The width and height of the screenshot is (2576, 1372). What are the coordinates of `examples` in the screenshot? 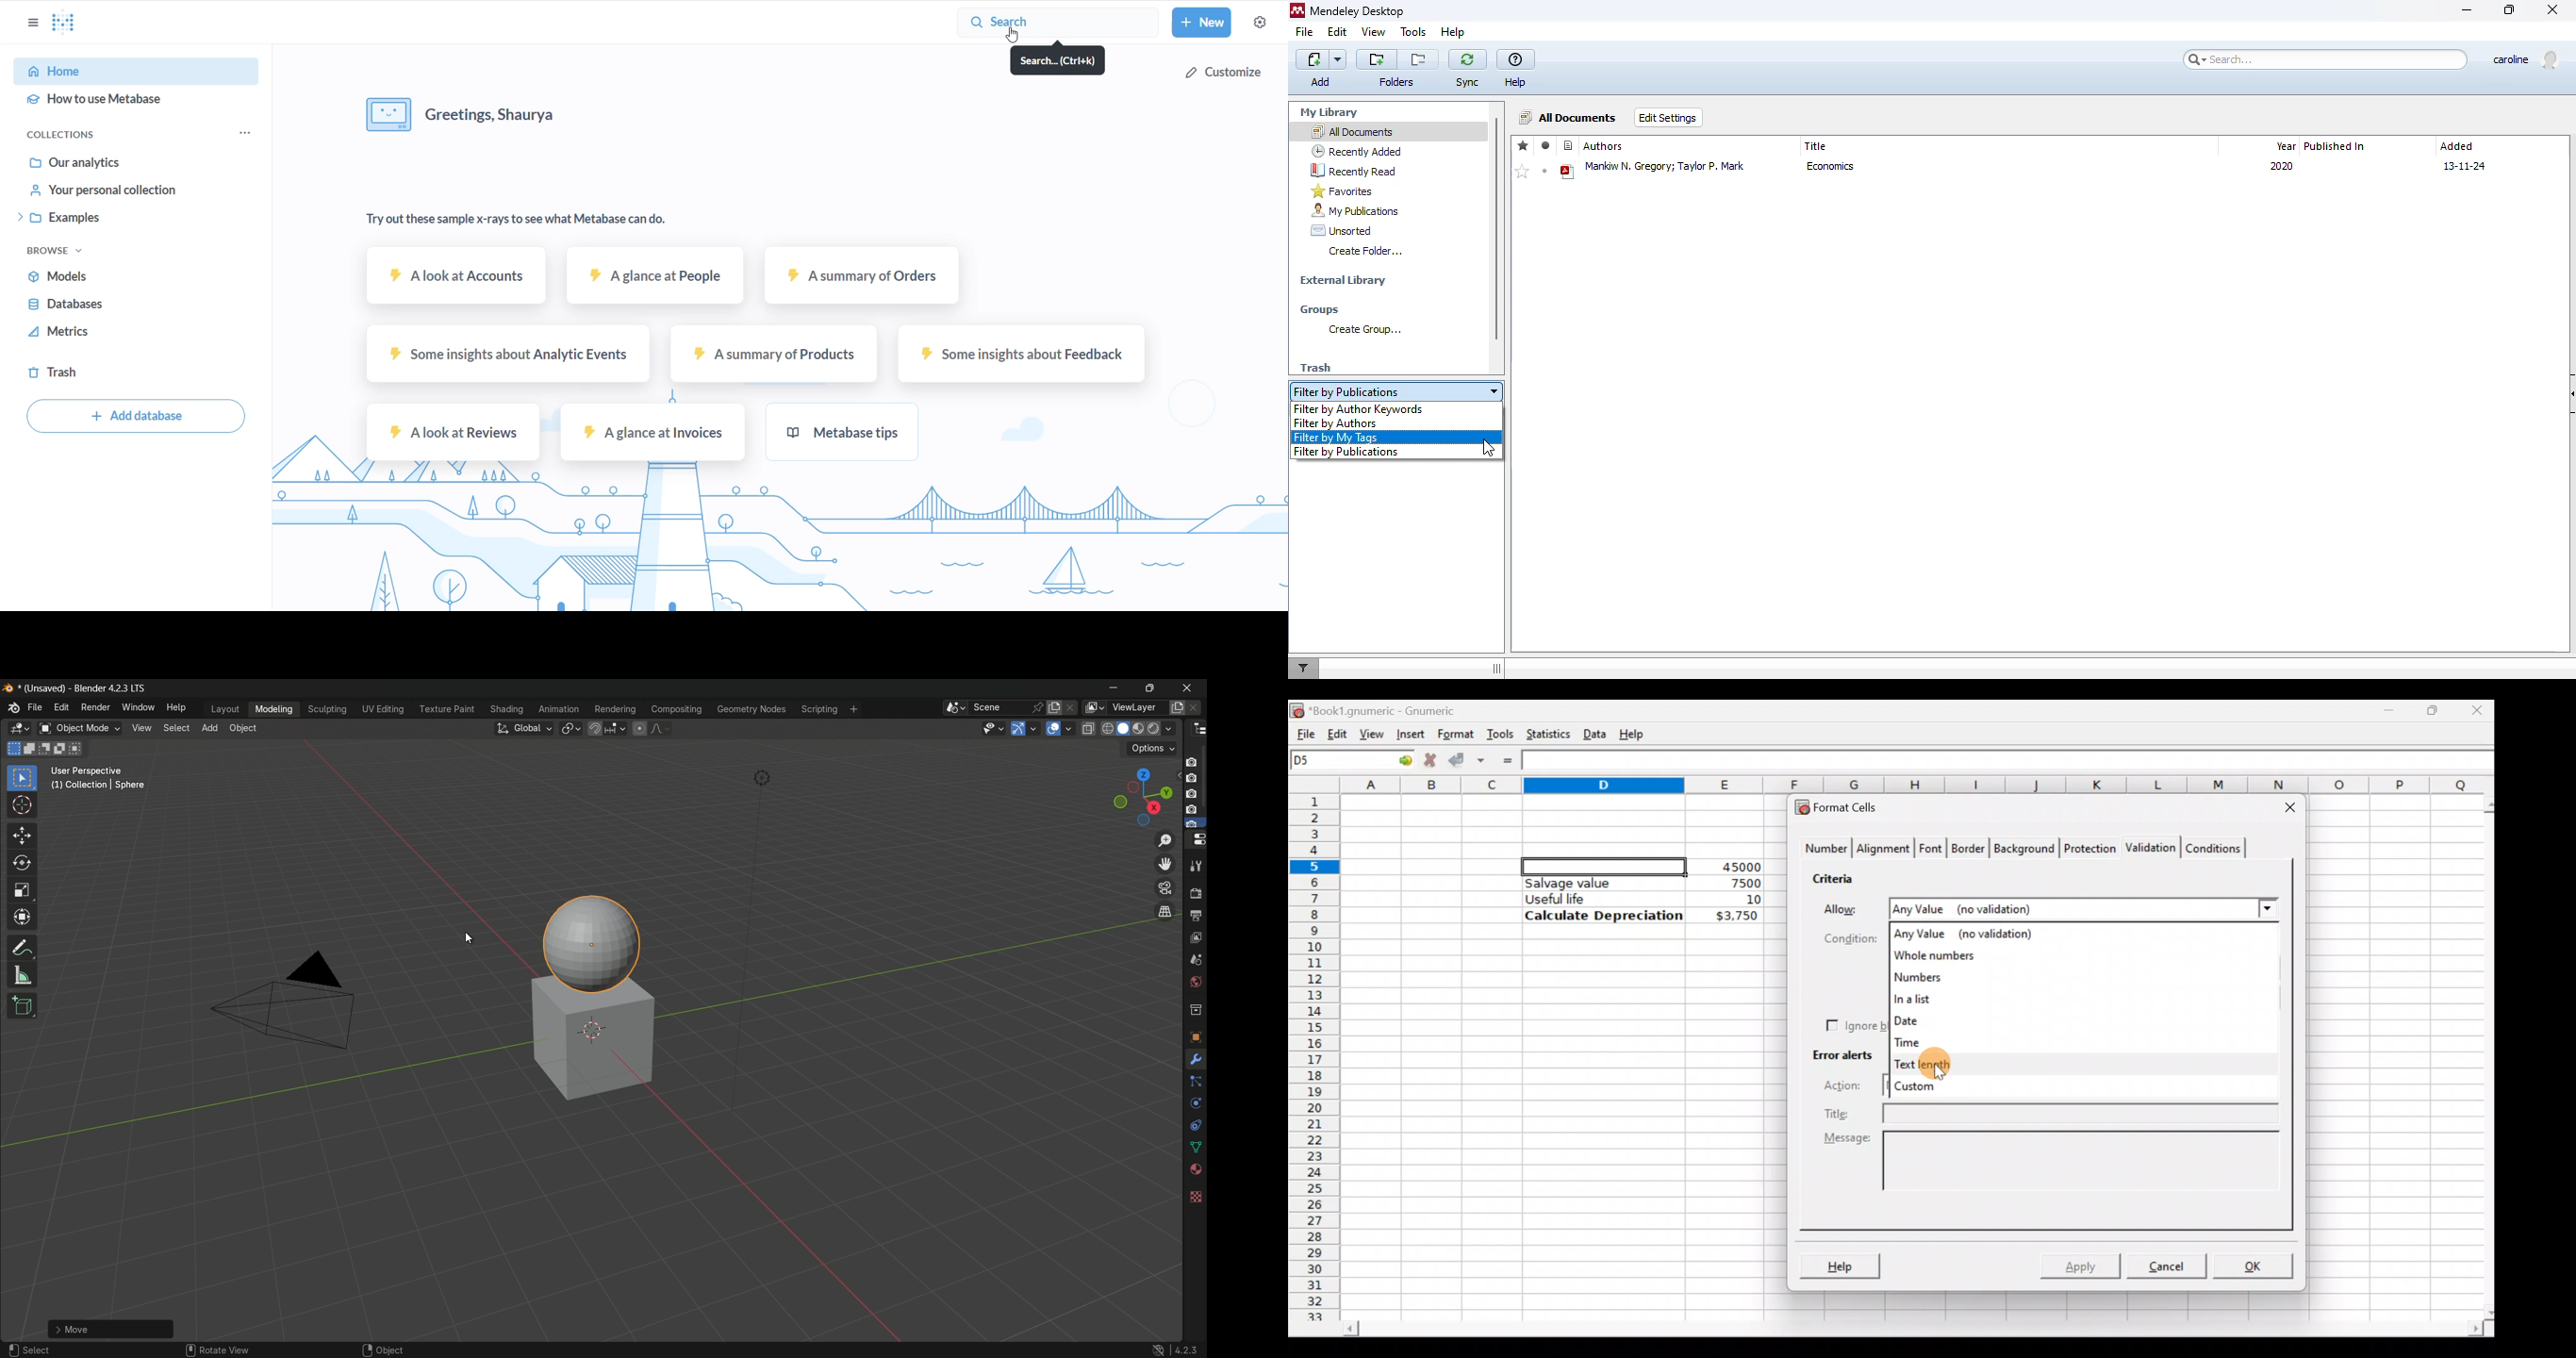 It's located at (113, 219).